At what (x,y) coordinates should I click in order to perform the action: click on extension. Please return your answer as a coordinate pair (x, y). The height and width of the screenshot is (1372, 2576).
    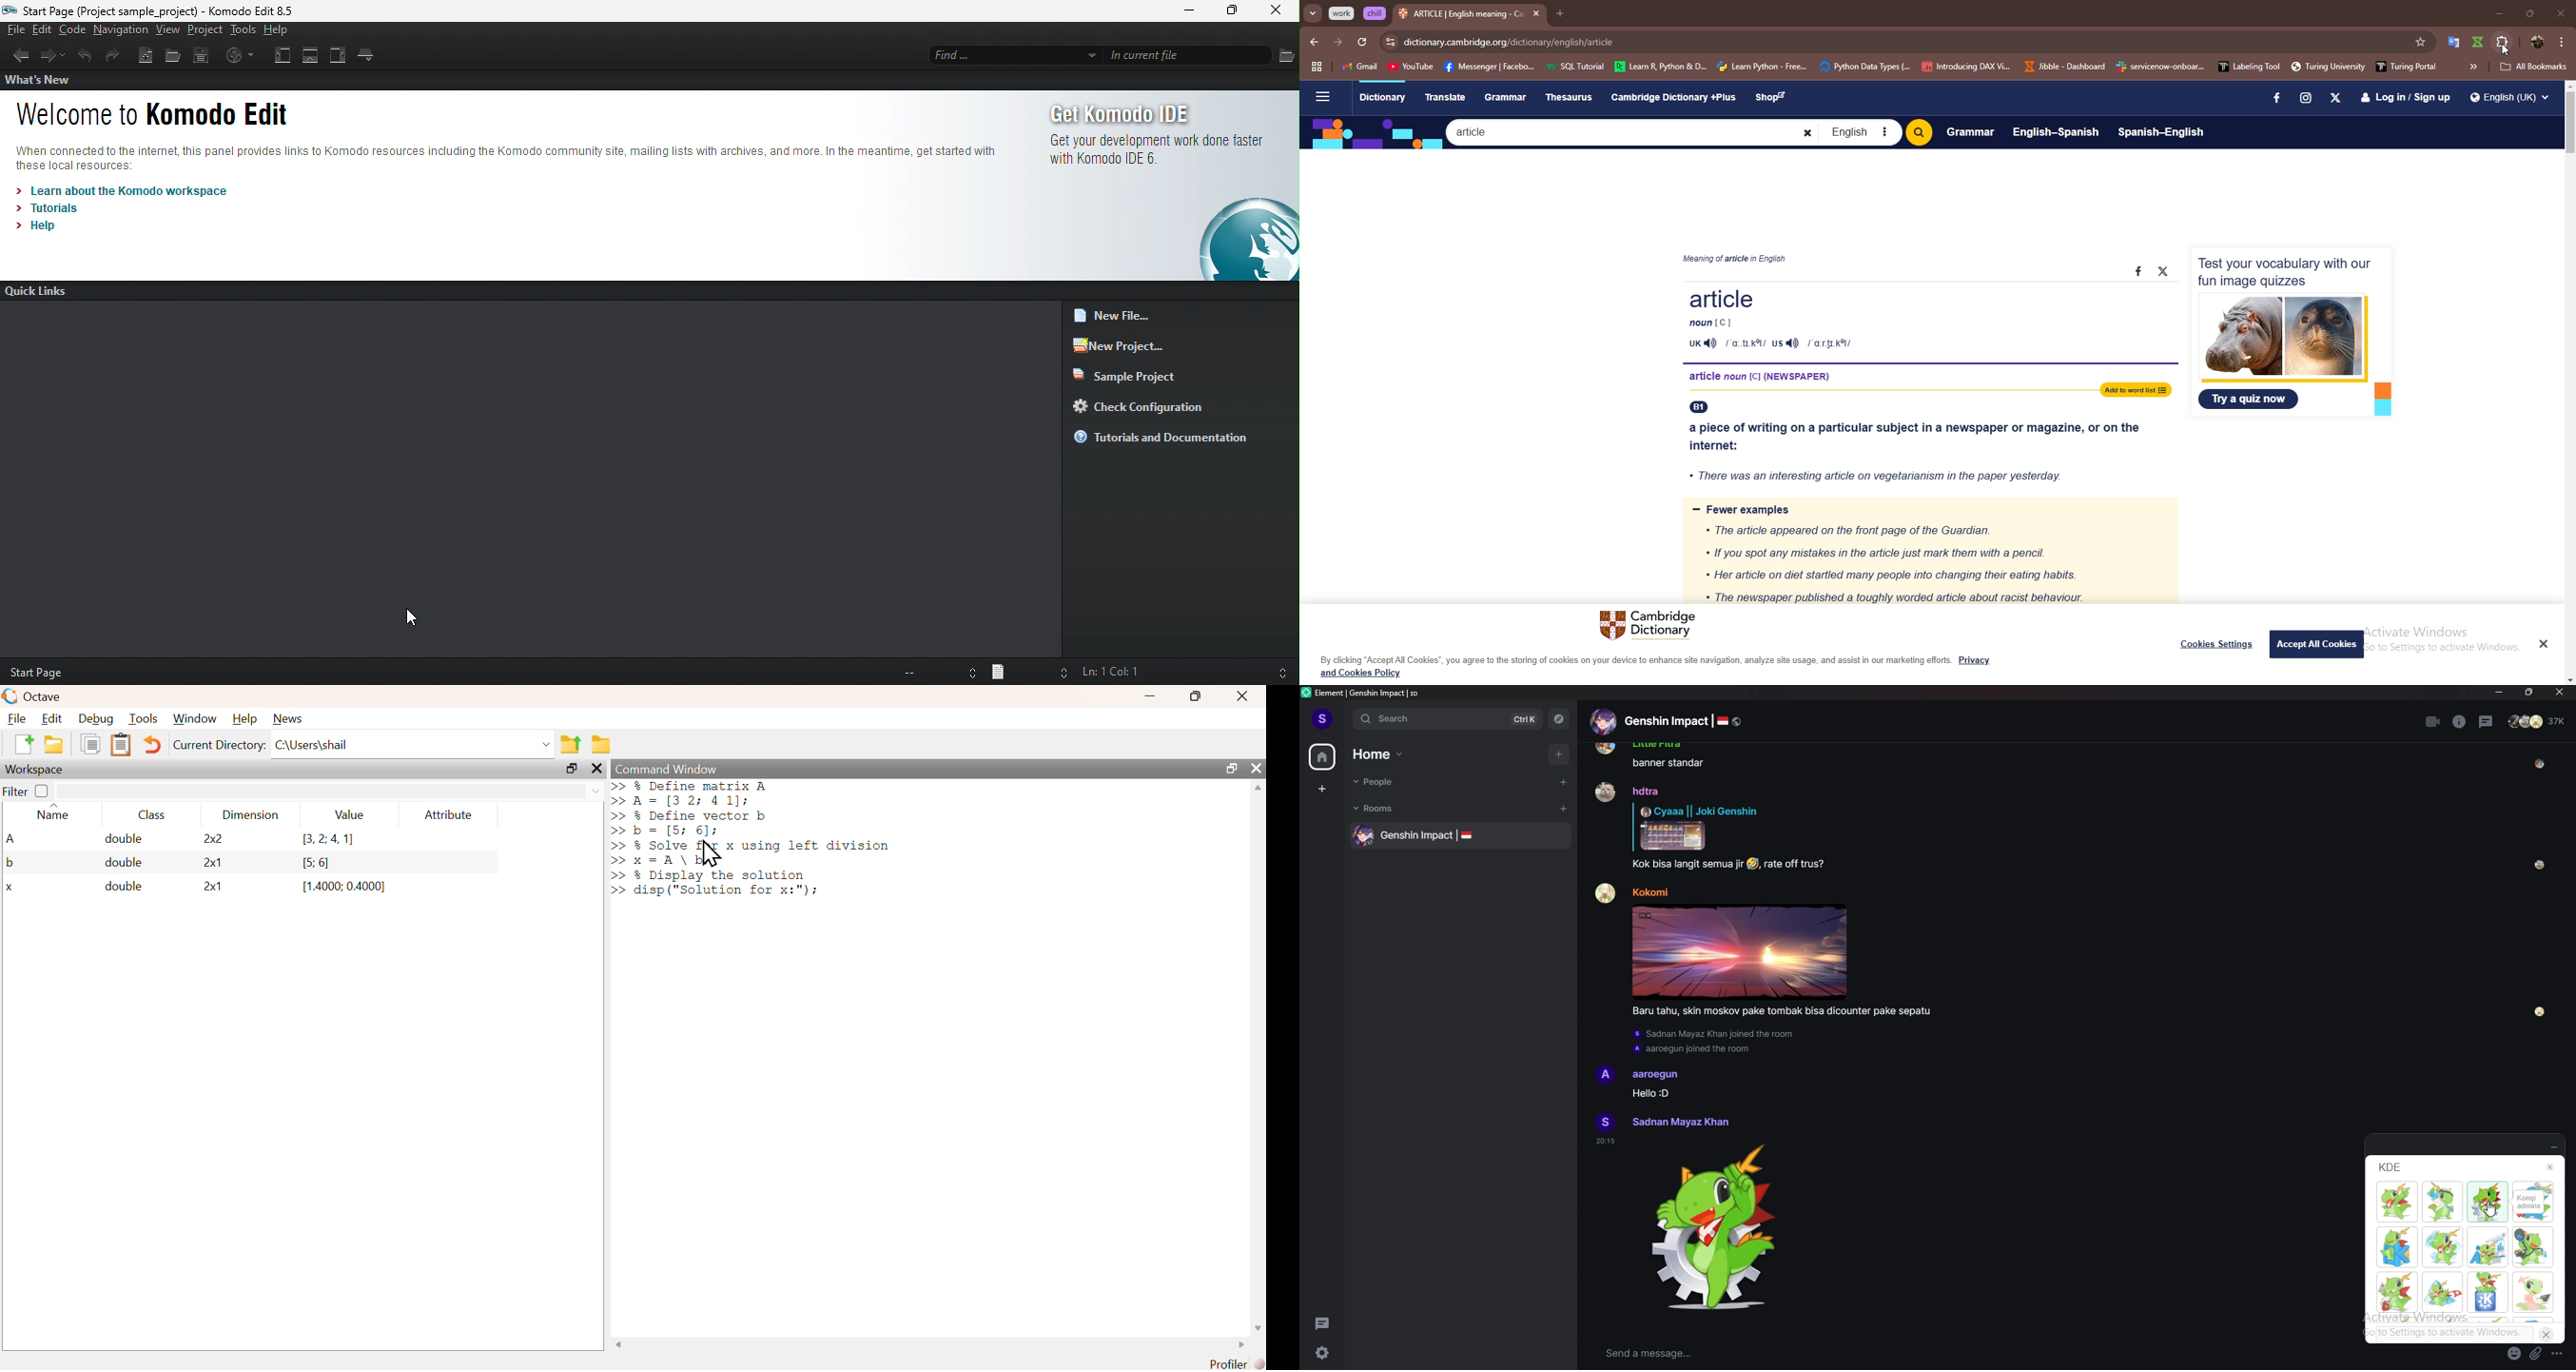
    Looking at the image, I should click on (2451, 42).